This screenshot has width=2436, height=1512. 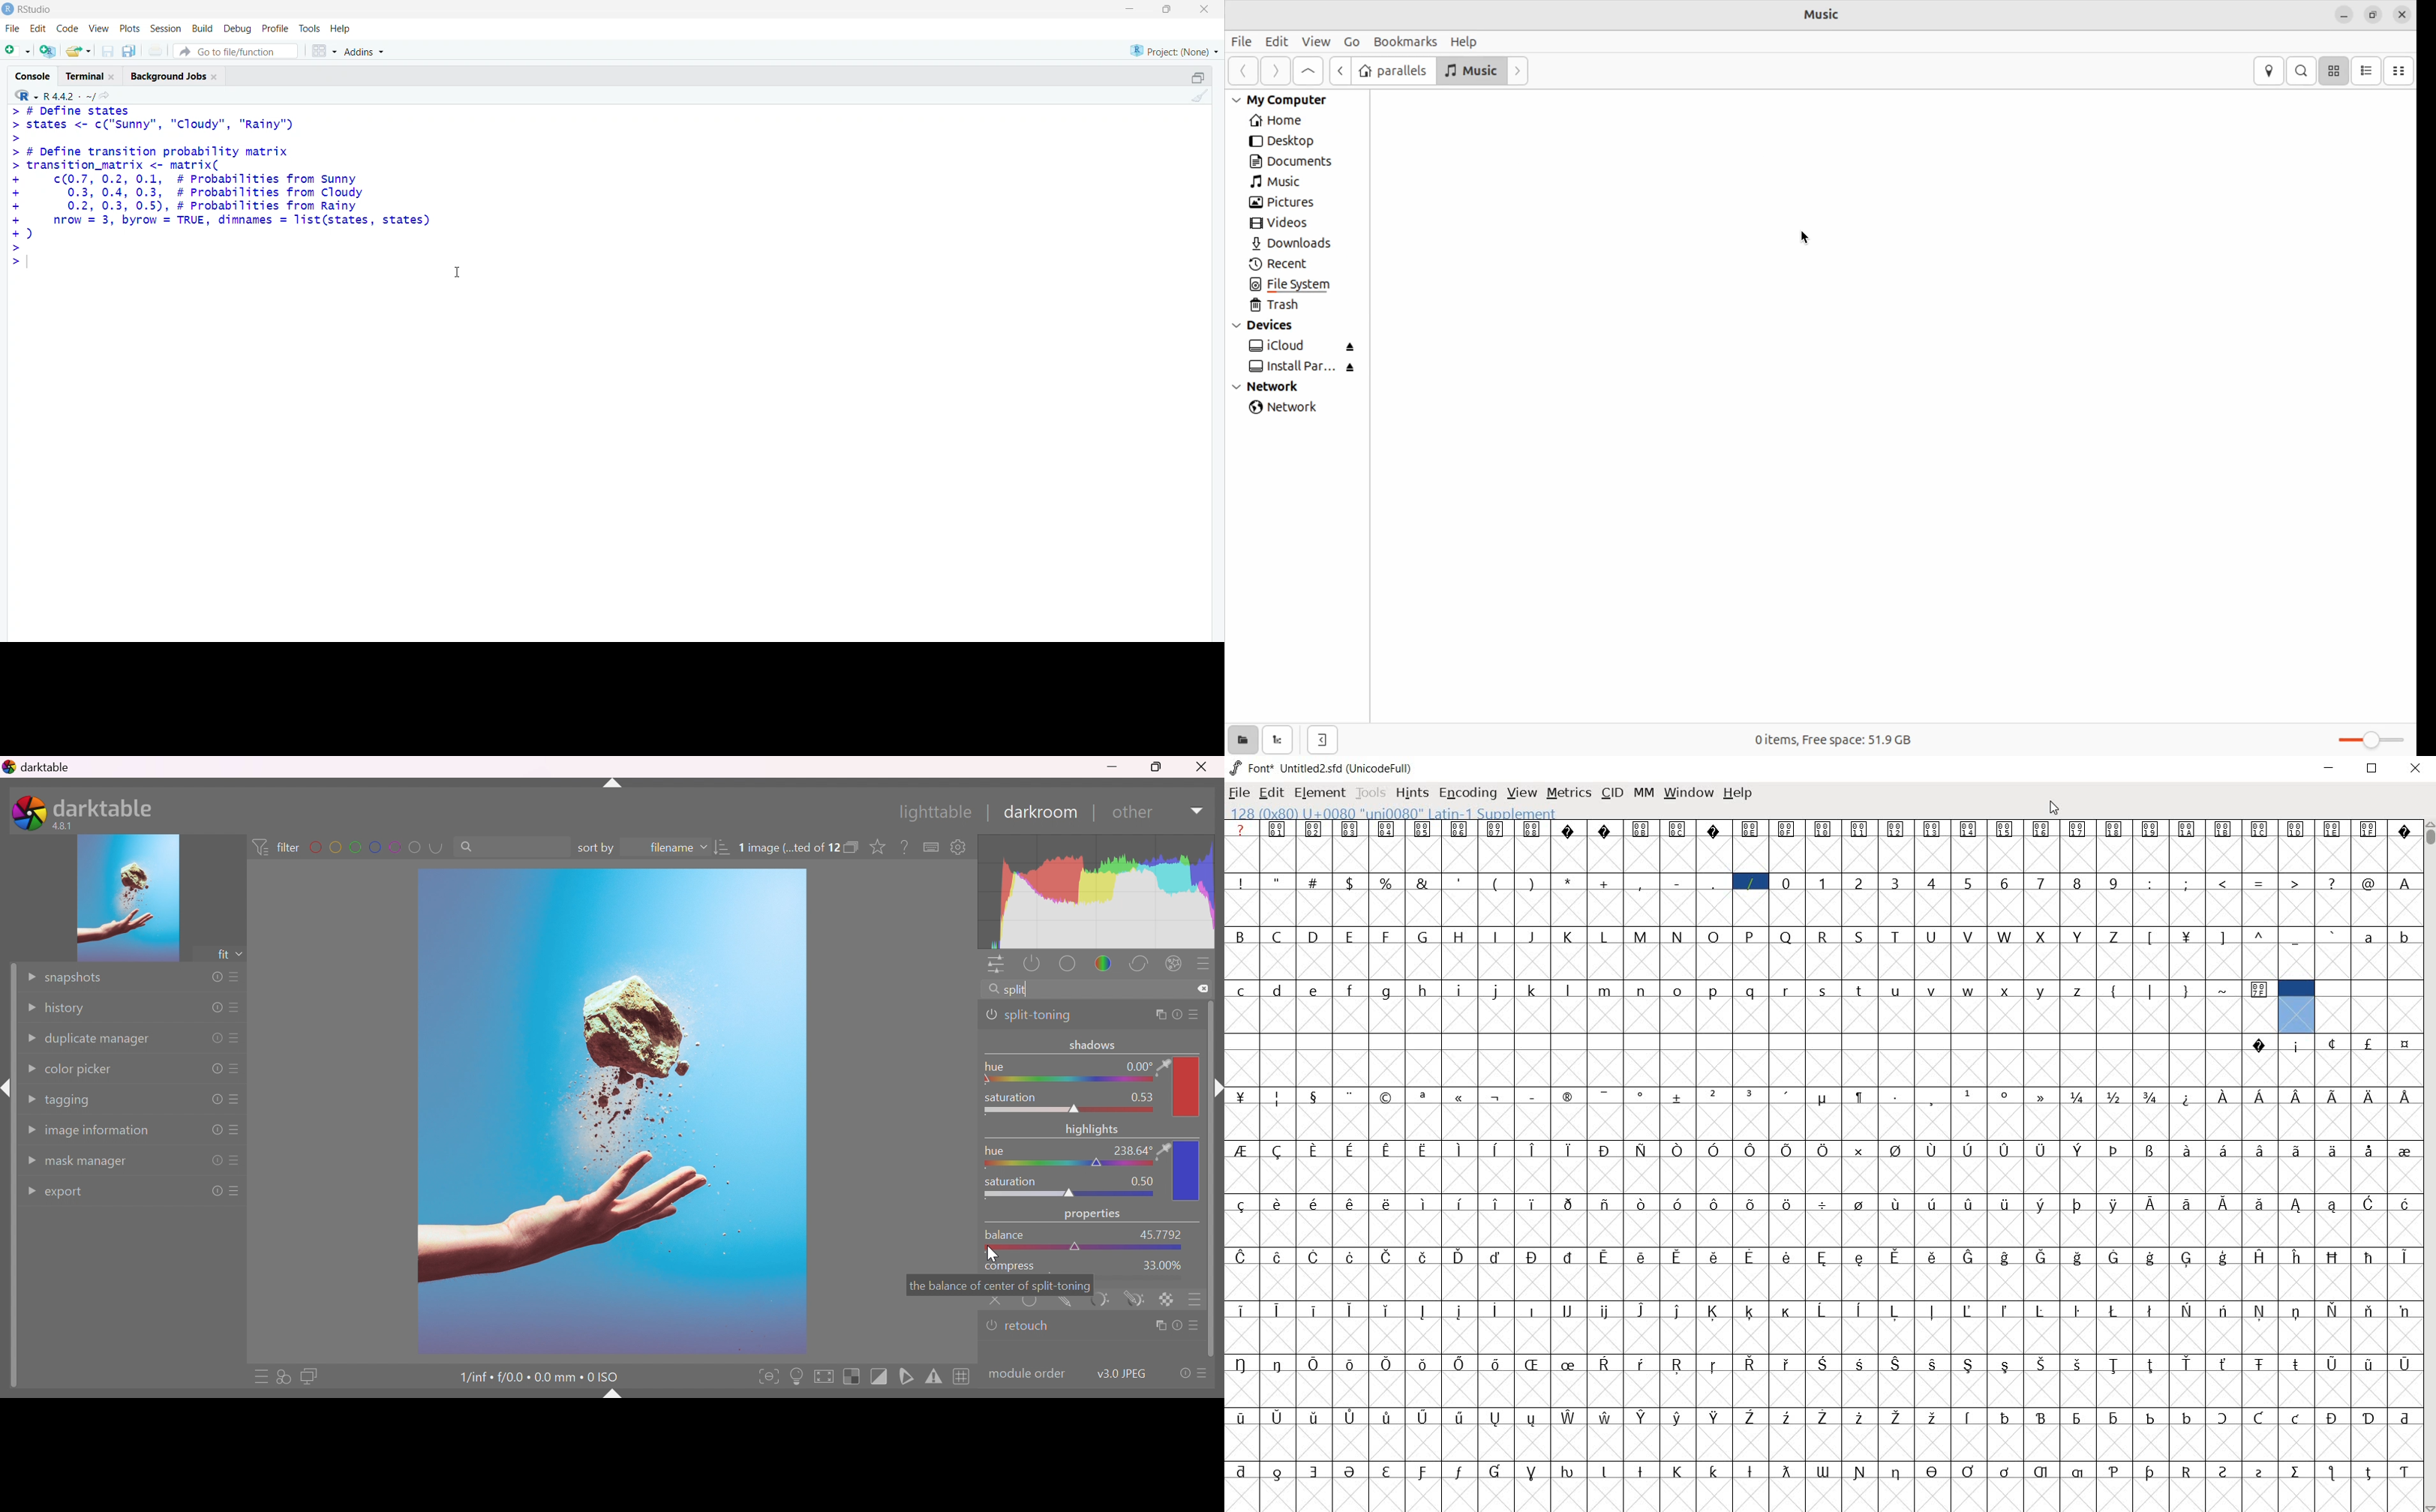 What do you see at coordinates (2115, 1203) in the screenshot?
I see `Symbol` at bounding box center [2115, 1203].